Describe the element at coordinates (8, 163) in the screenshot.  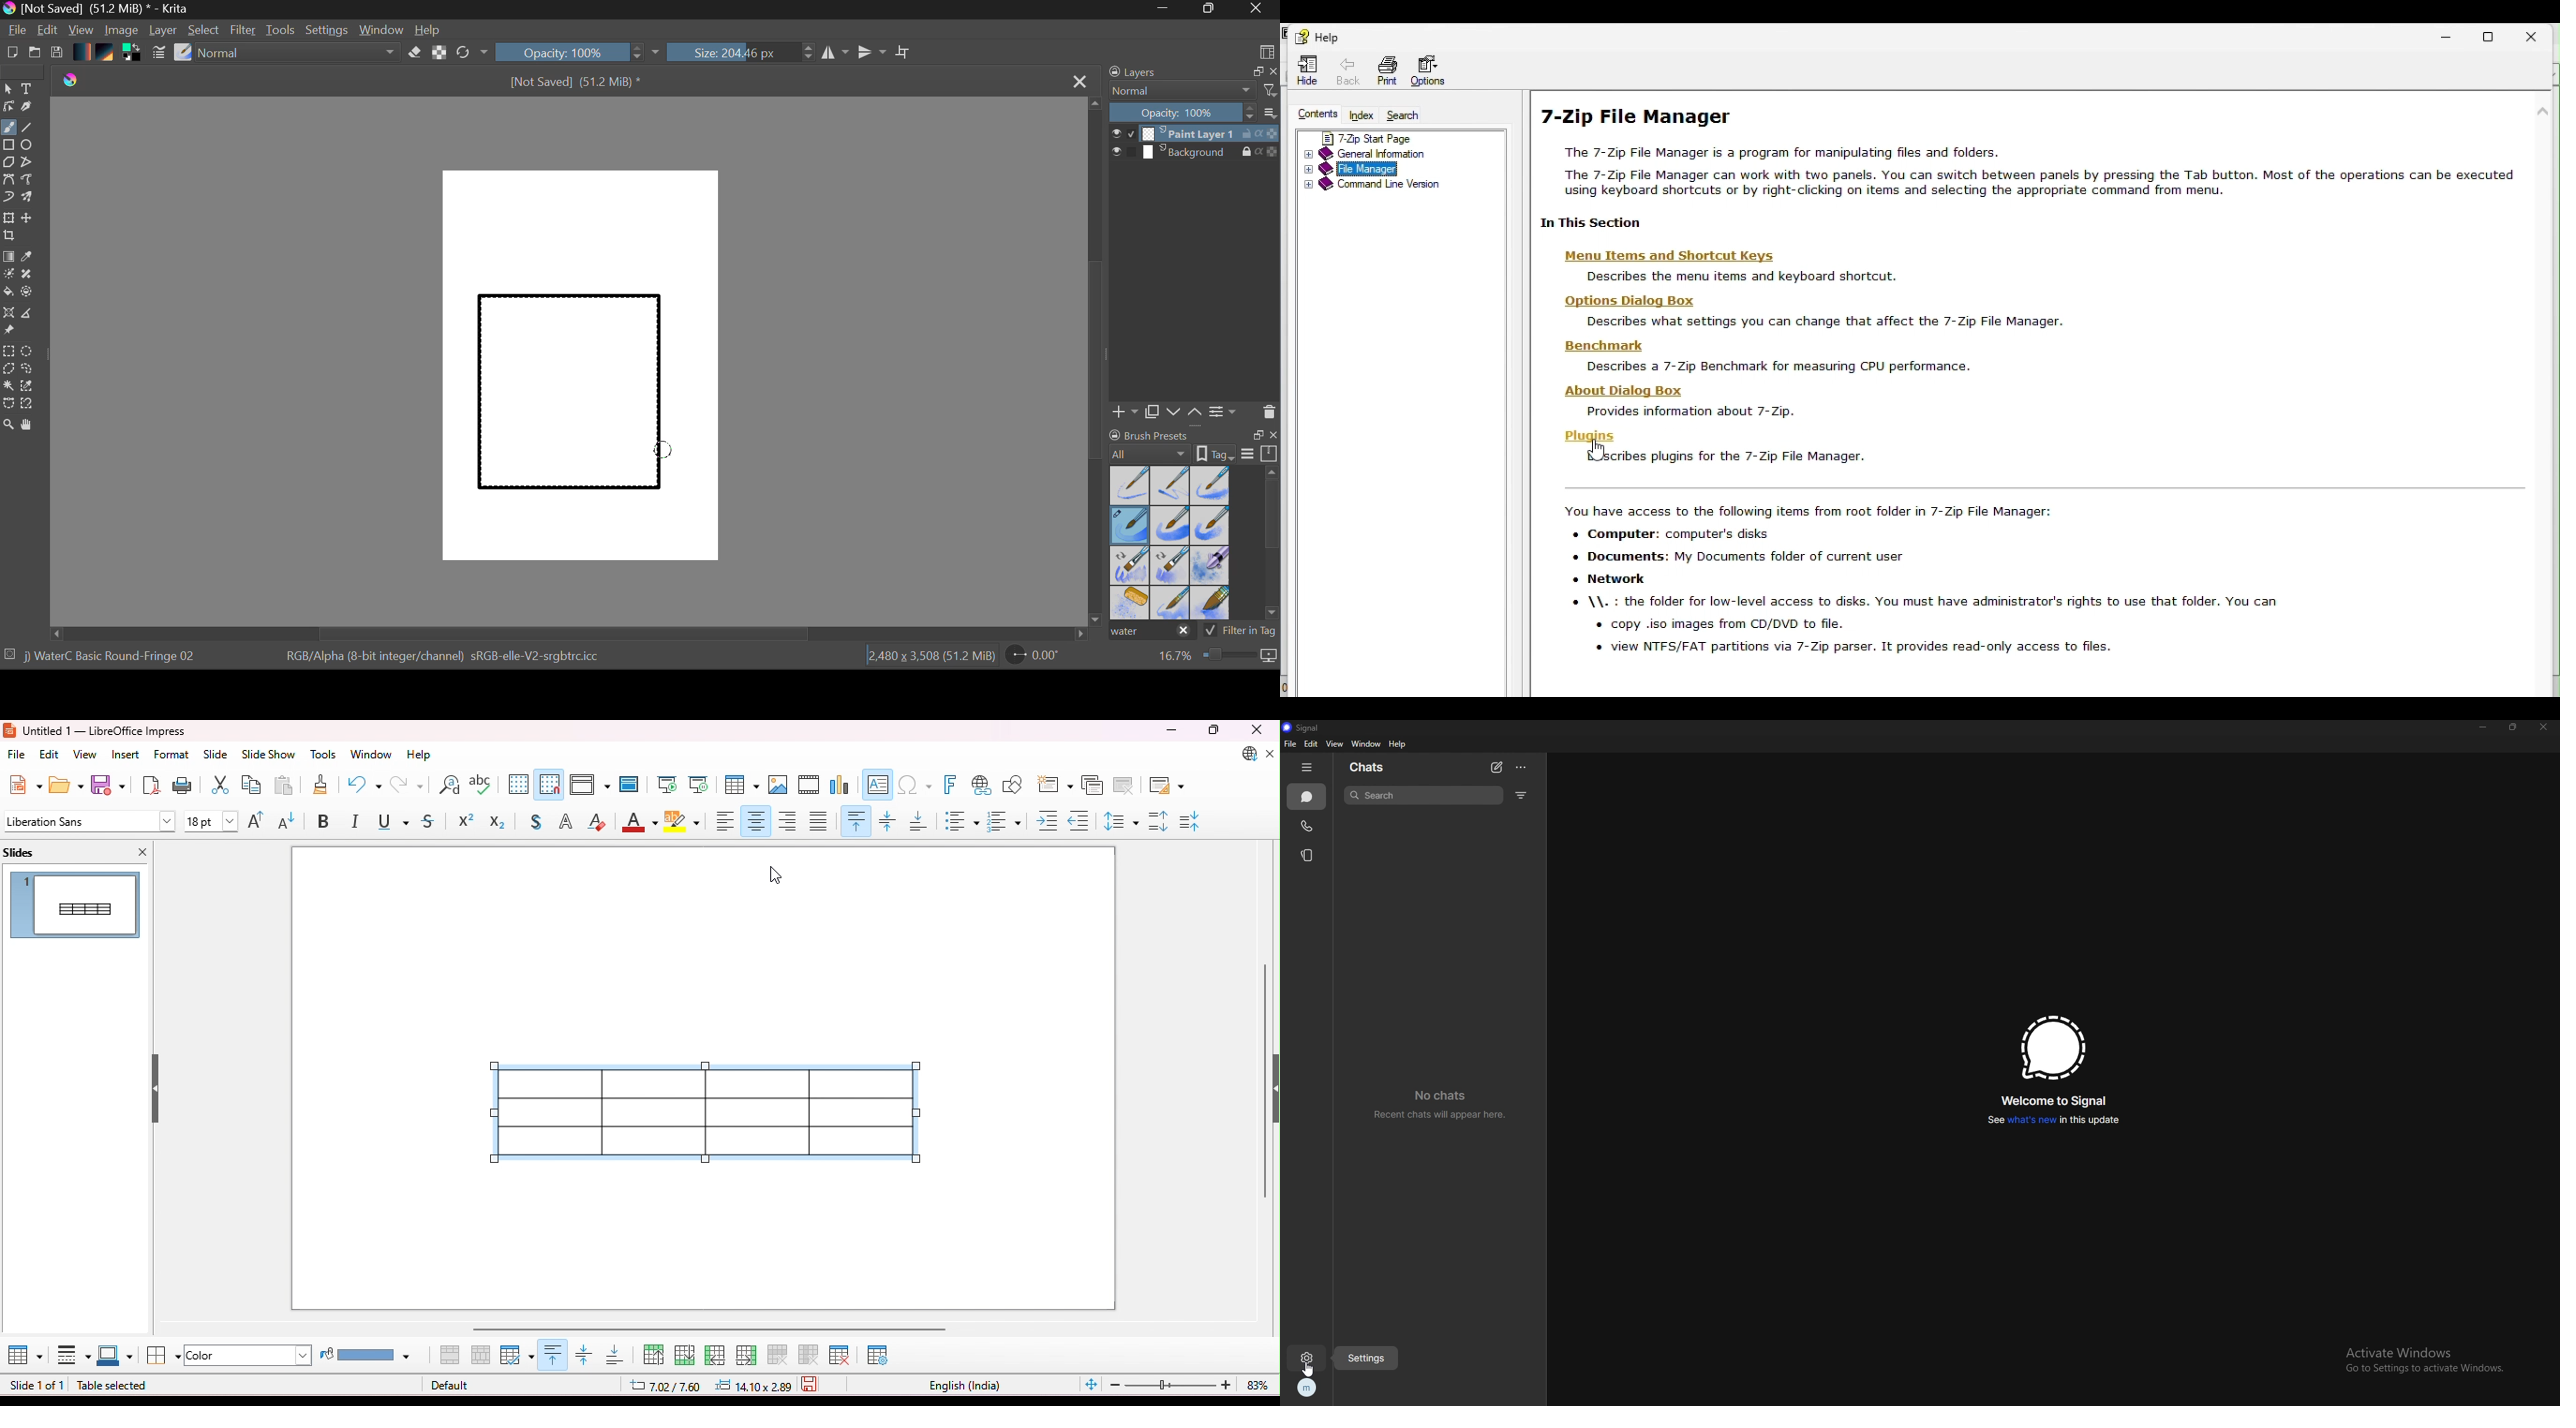
I see `Polygon` at that location.